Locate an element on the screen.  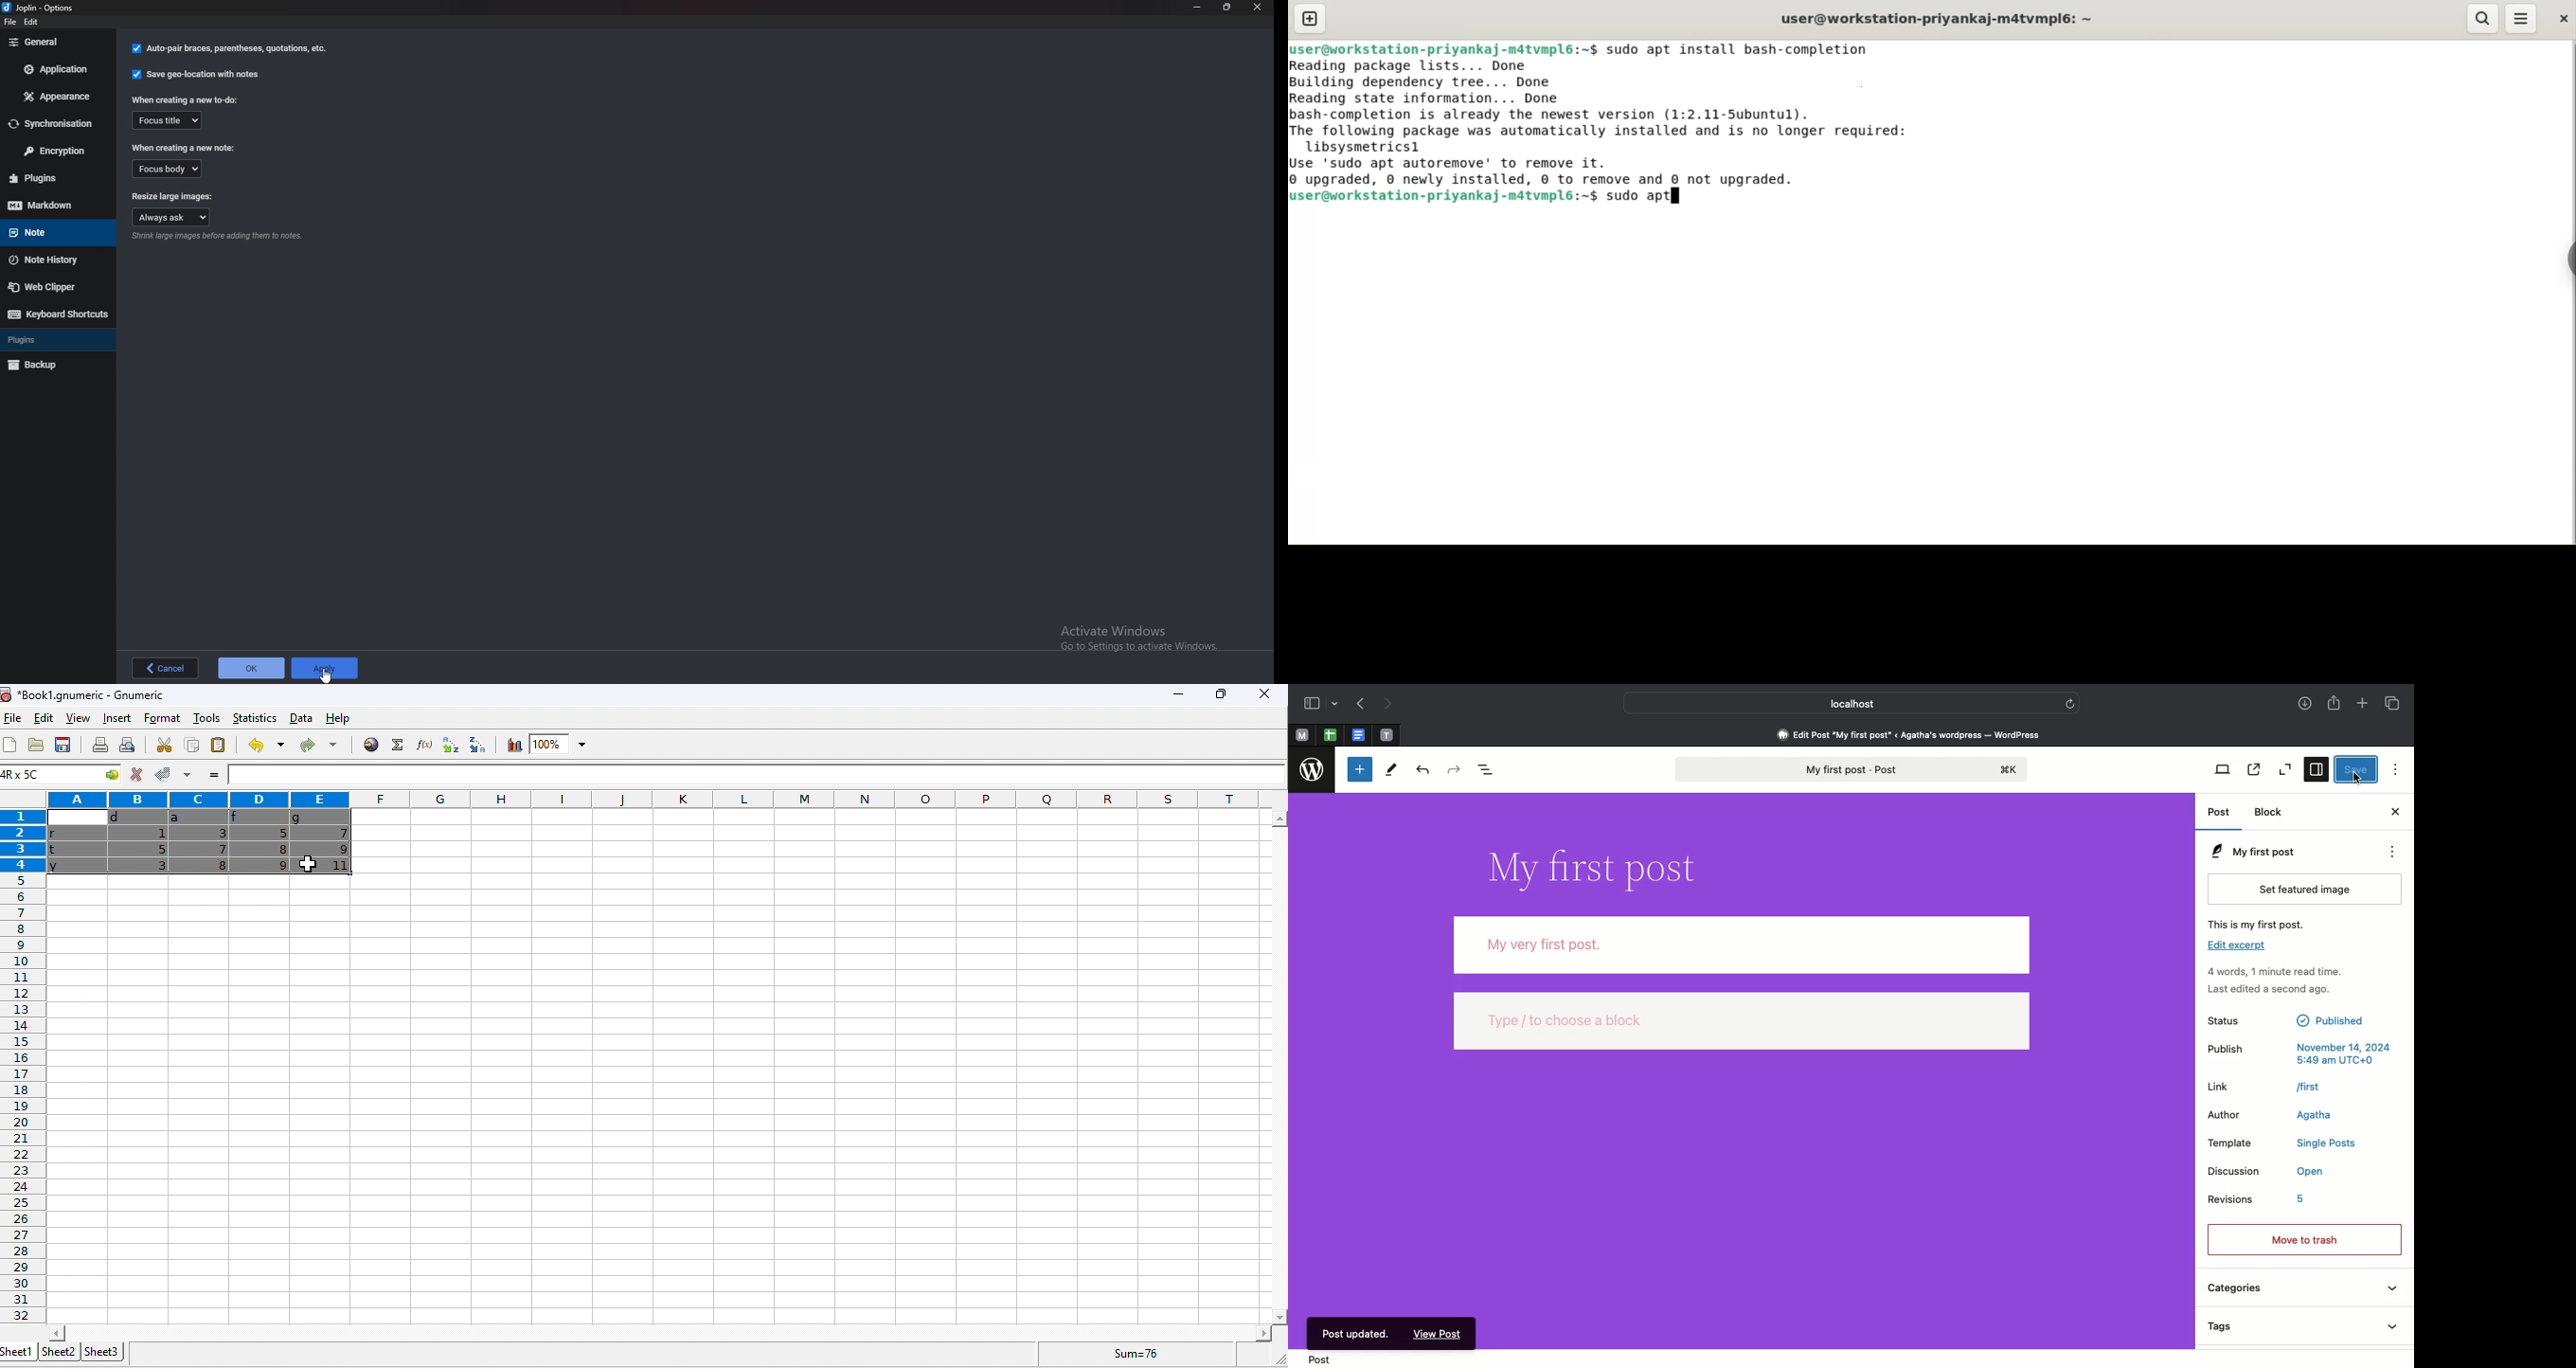
Title is located at coordinates (1590, 866).